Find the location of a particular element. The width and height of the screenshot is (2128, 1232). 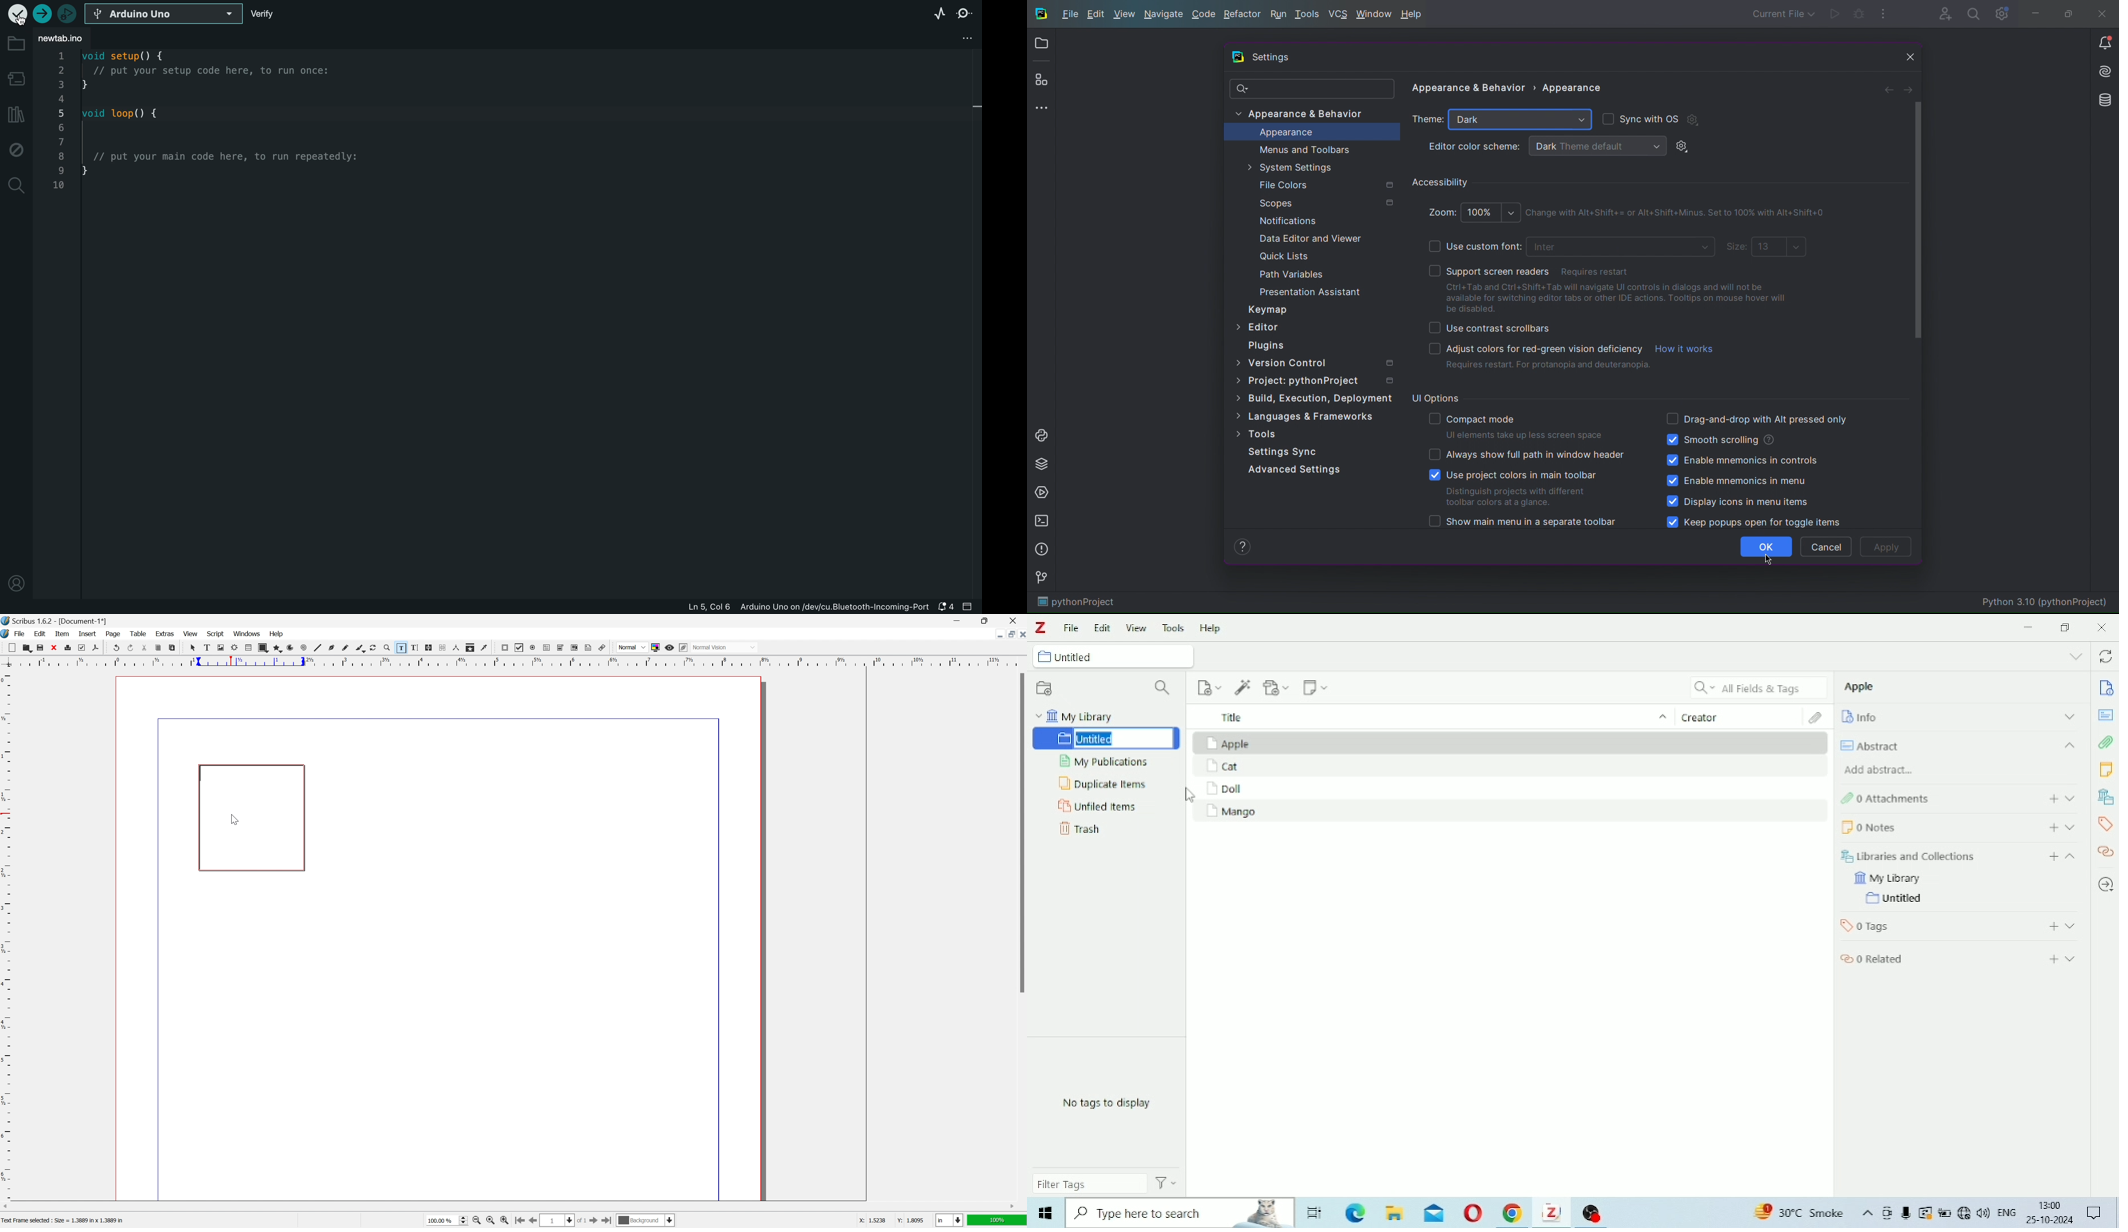

Mango is located at coordinates (1230, 812).